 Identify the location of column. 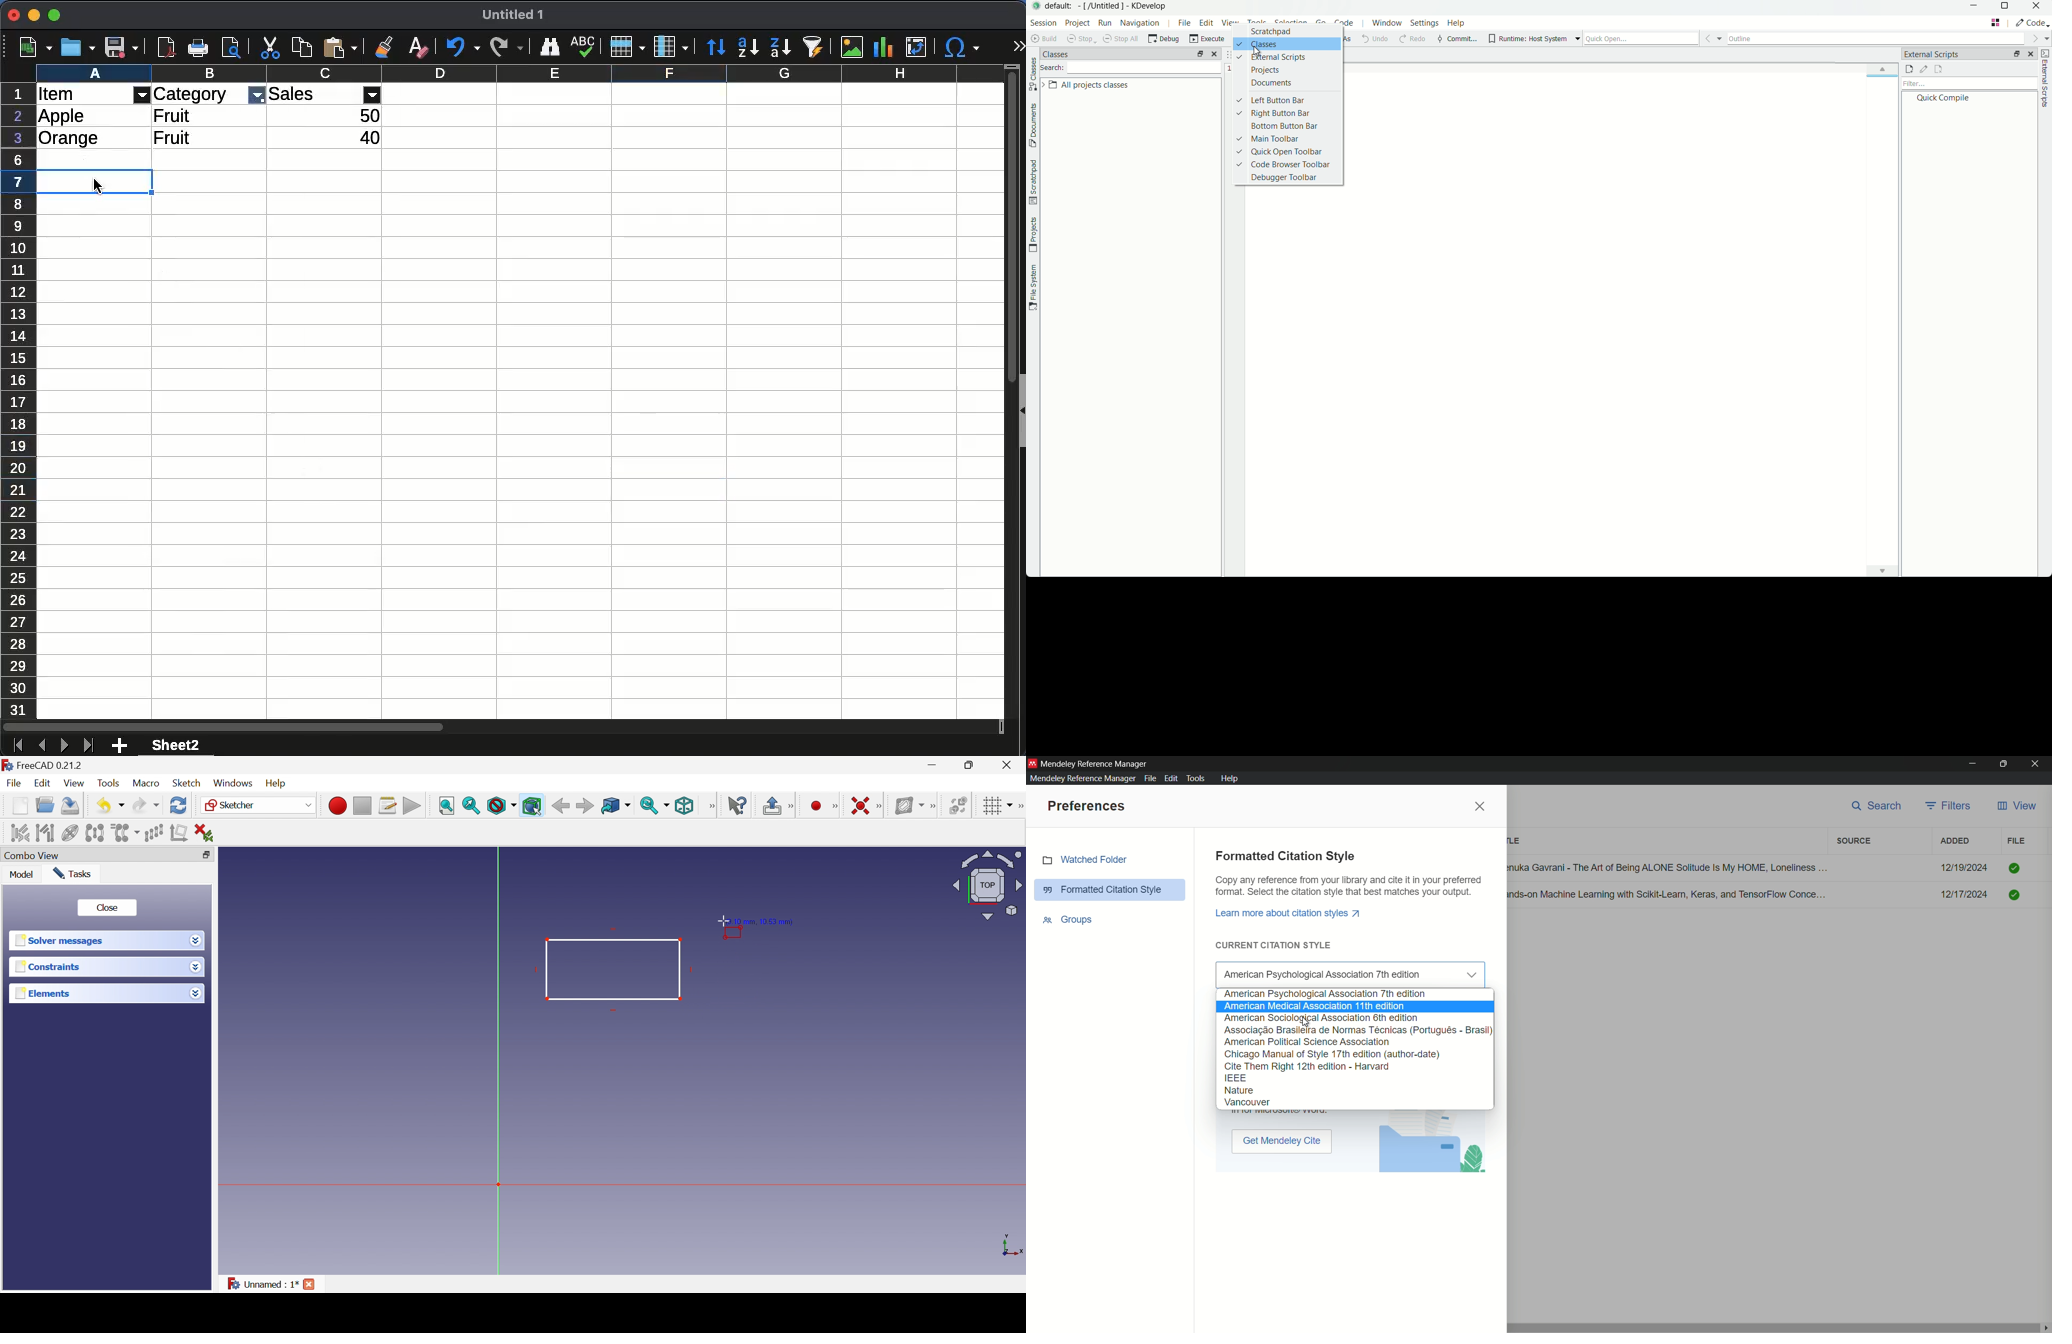
(519, 74).